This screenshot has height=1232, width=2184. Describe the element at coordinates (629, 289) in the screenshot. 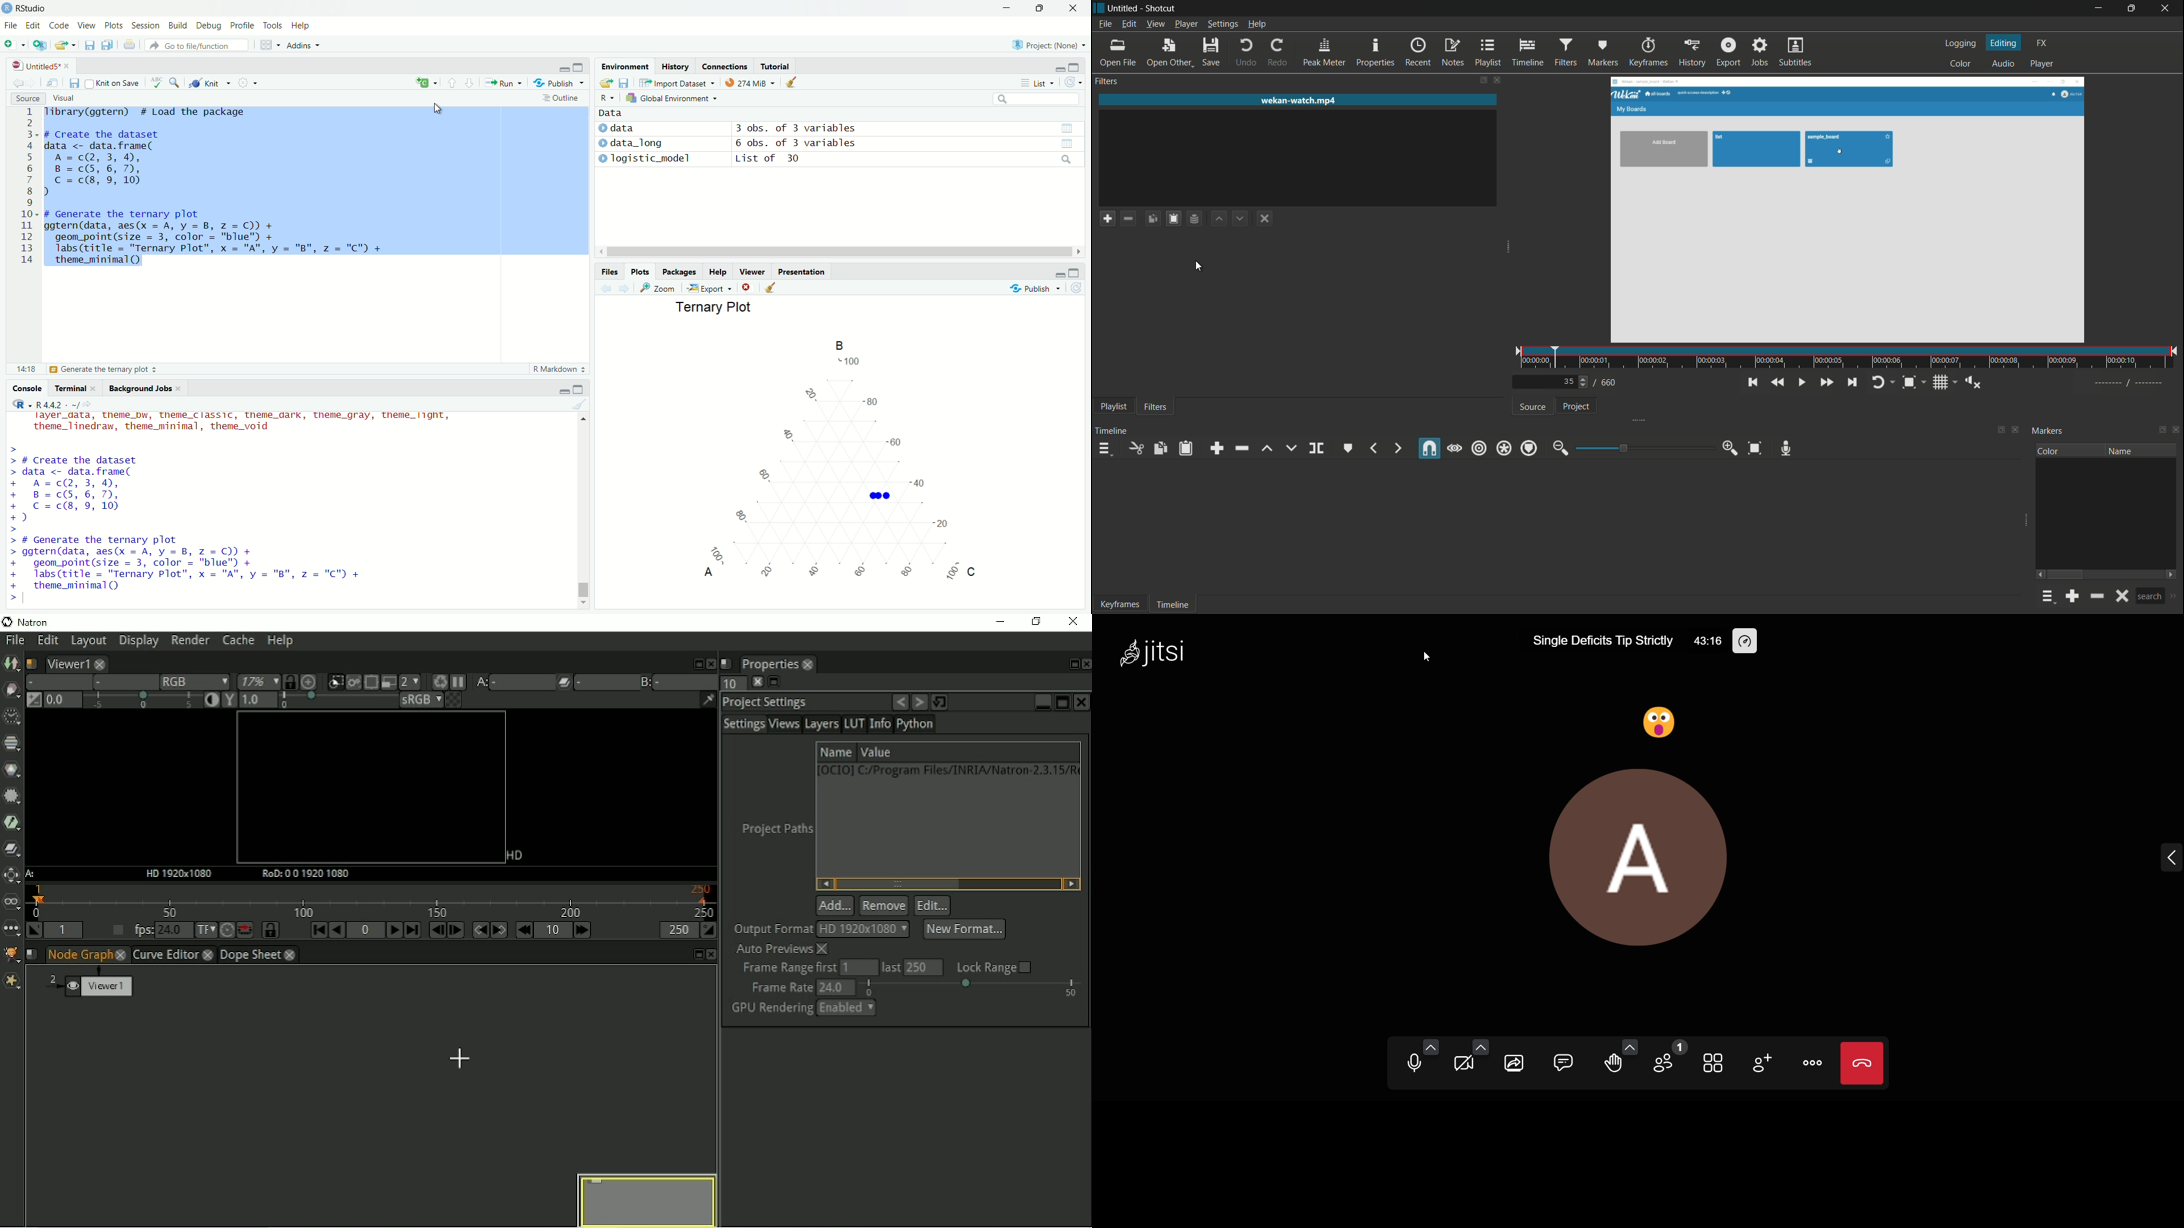

I see `next` at that location.